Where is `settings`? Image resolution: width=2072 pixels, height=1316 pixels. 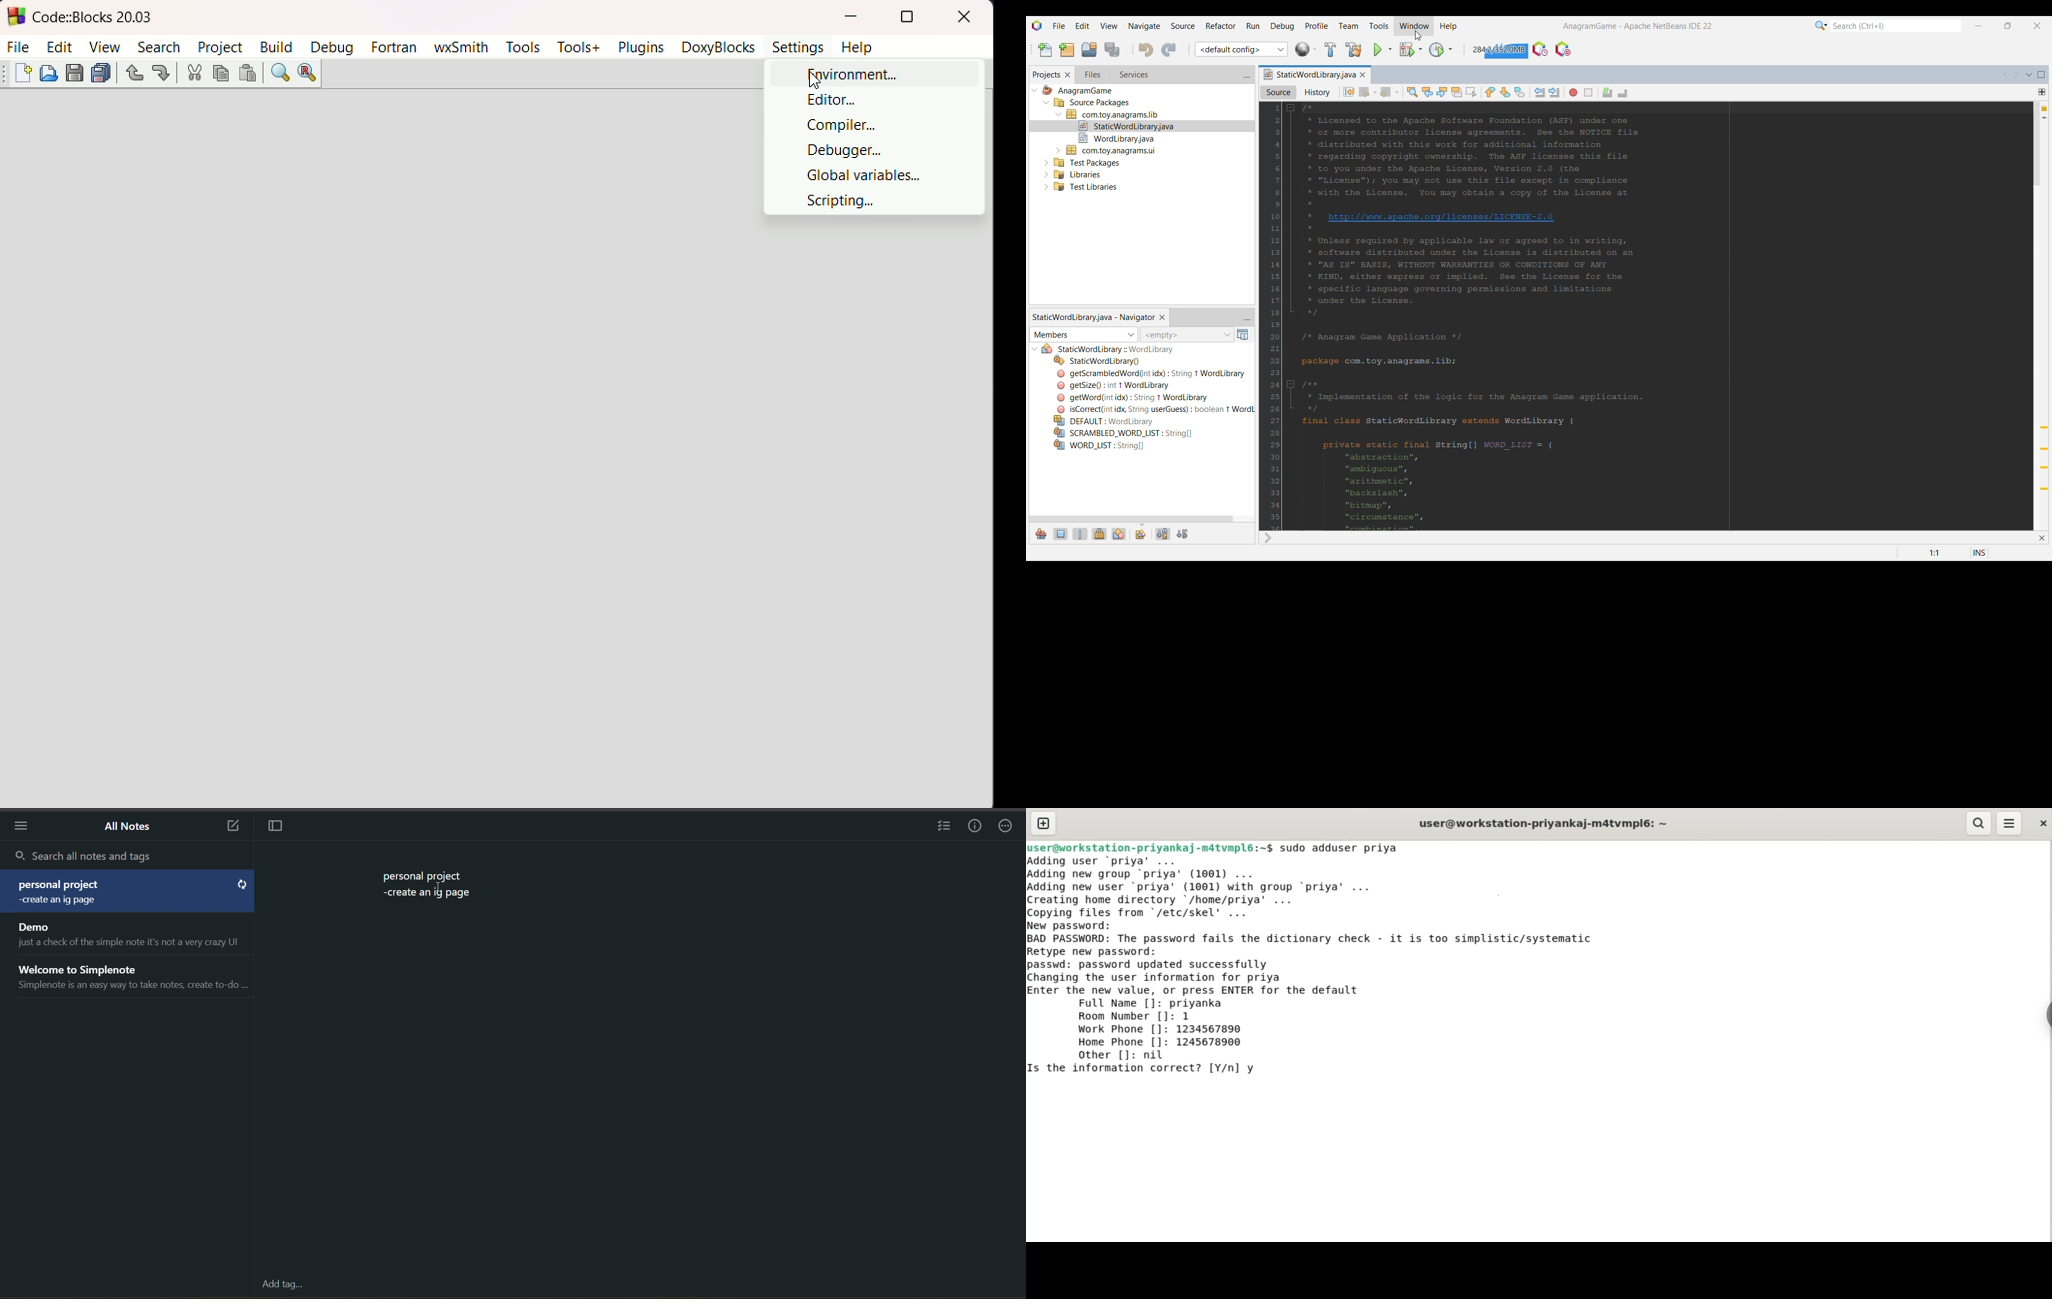 settings is located at coordinates (800, 47).